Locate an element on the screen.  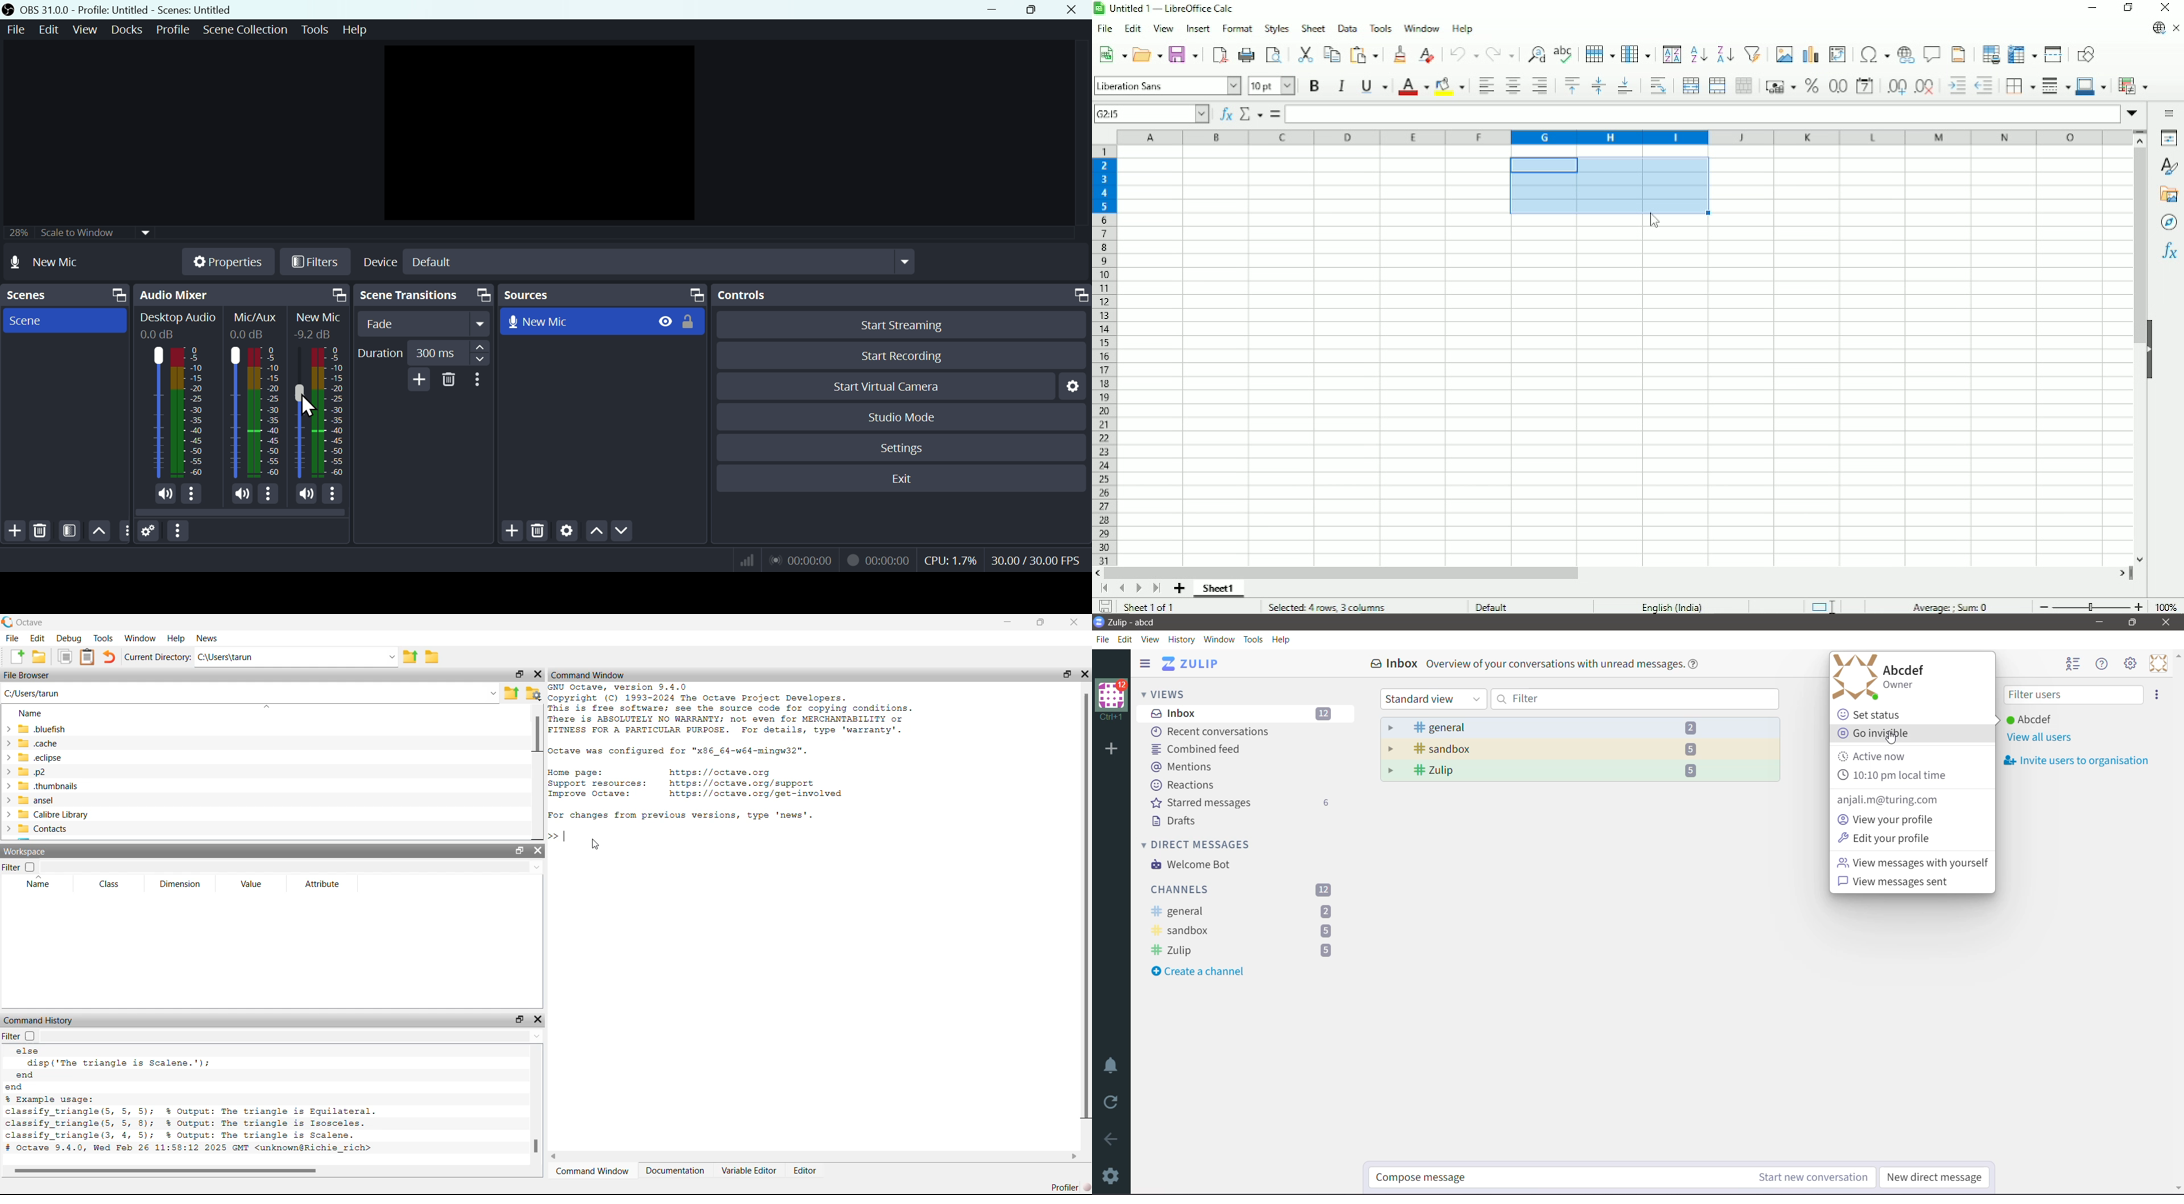
Text color is located at coordinates (1413, 86).